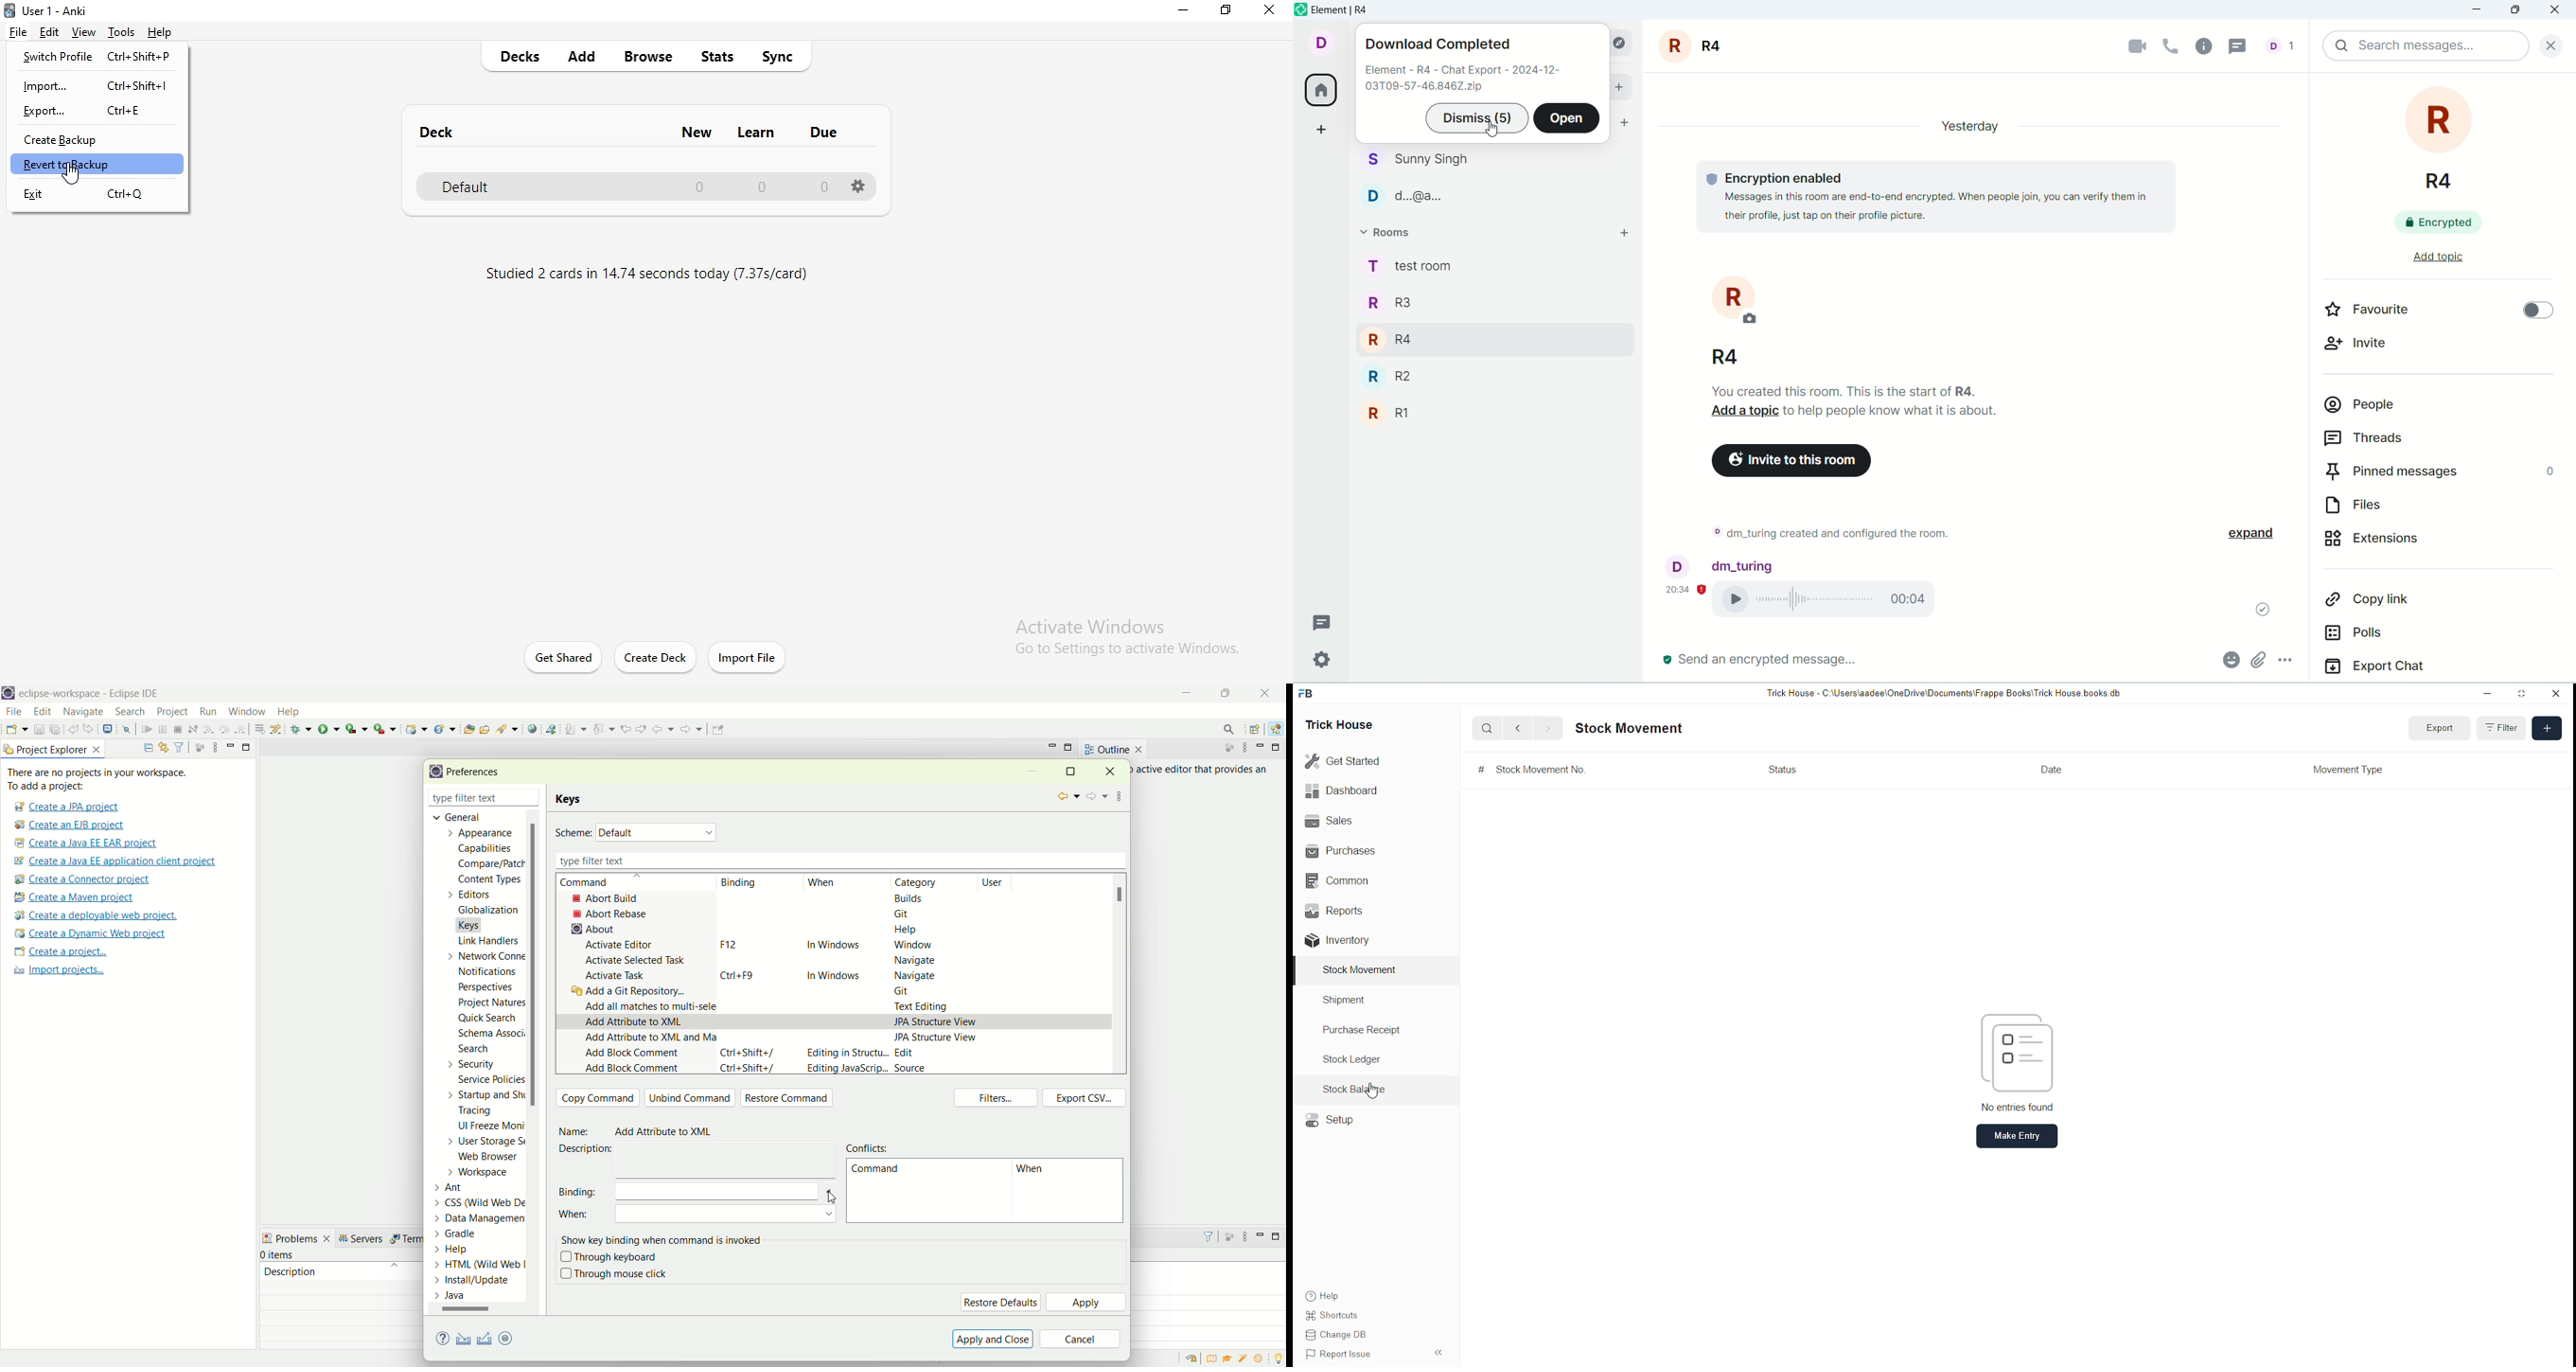  What do you see at coordinates (1944, 694) in the screenshot?
I see `Trick House - C:\Users\aadee\OneDrive\Documents\Frappe Books\Trick House books.db` at bounding box center [1944, 694].